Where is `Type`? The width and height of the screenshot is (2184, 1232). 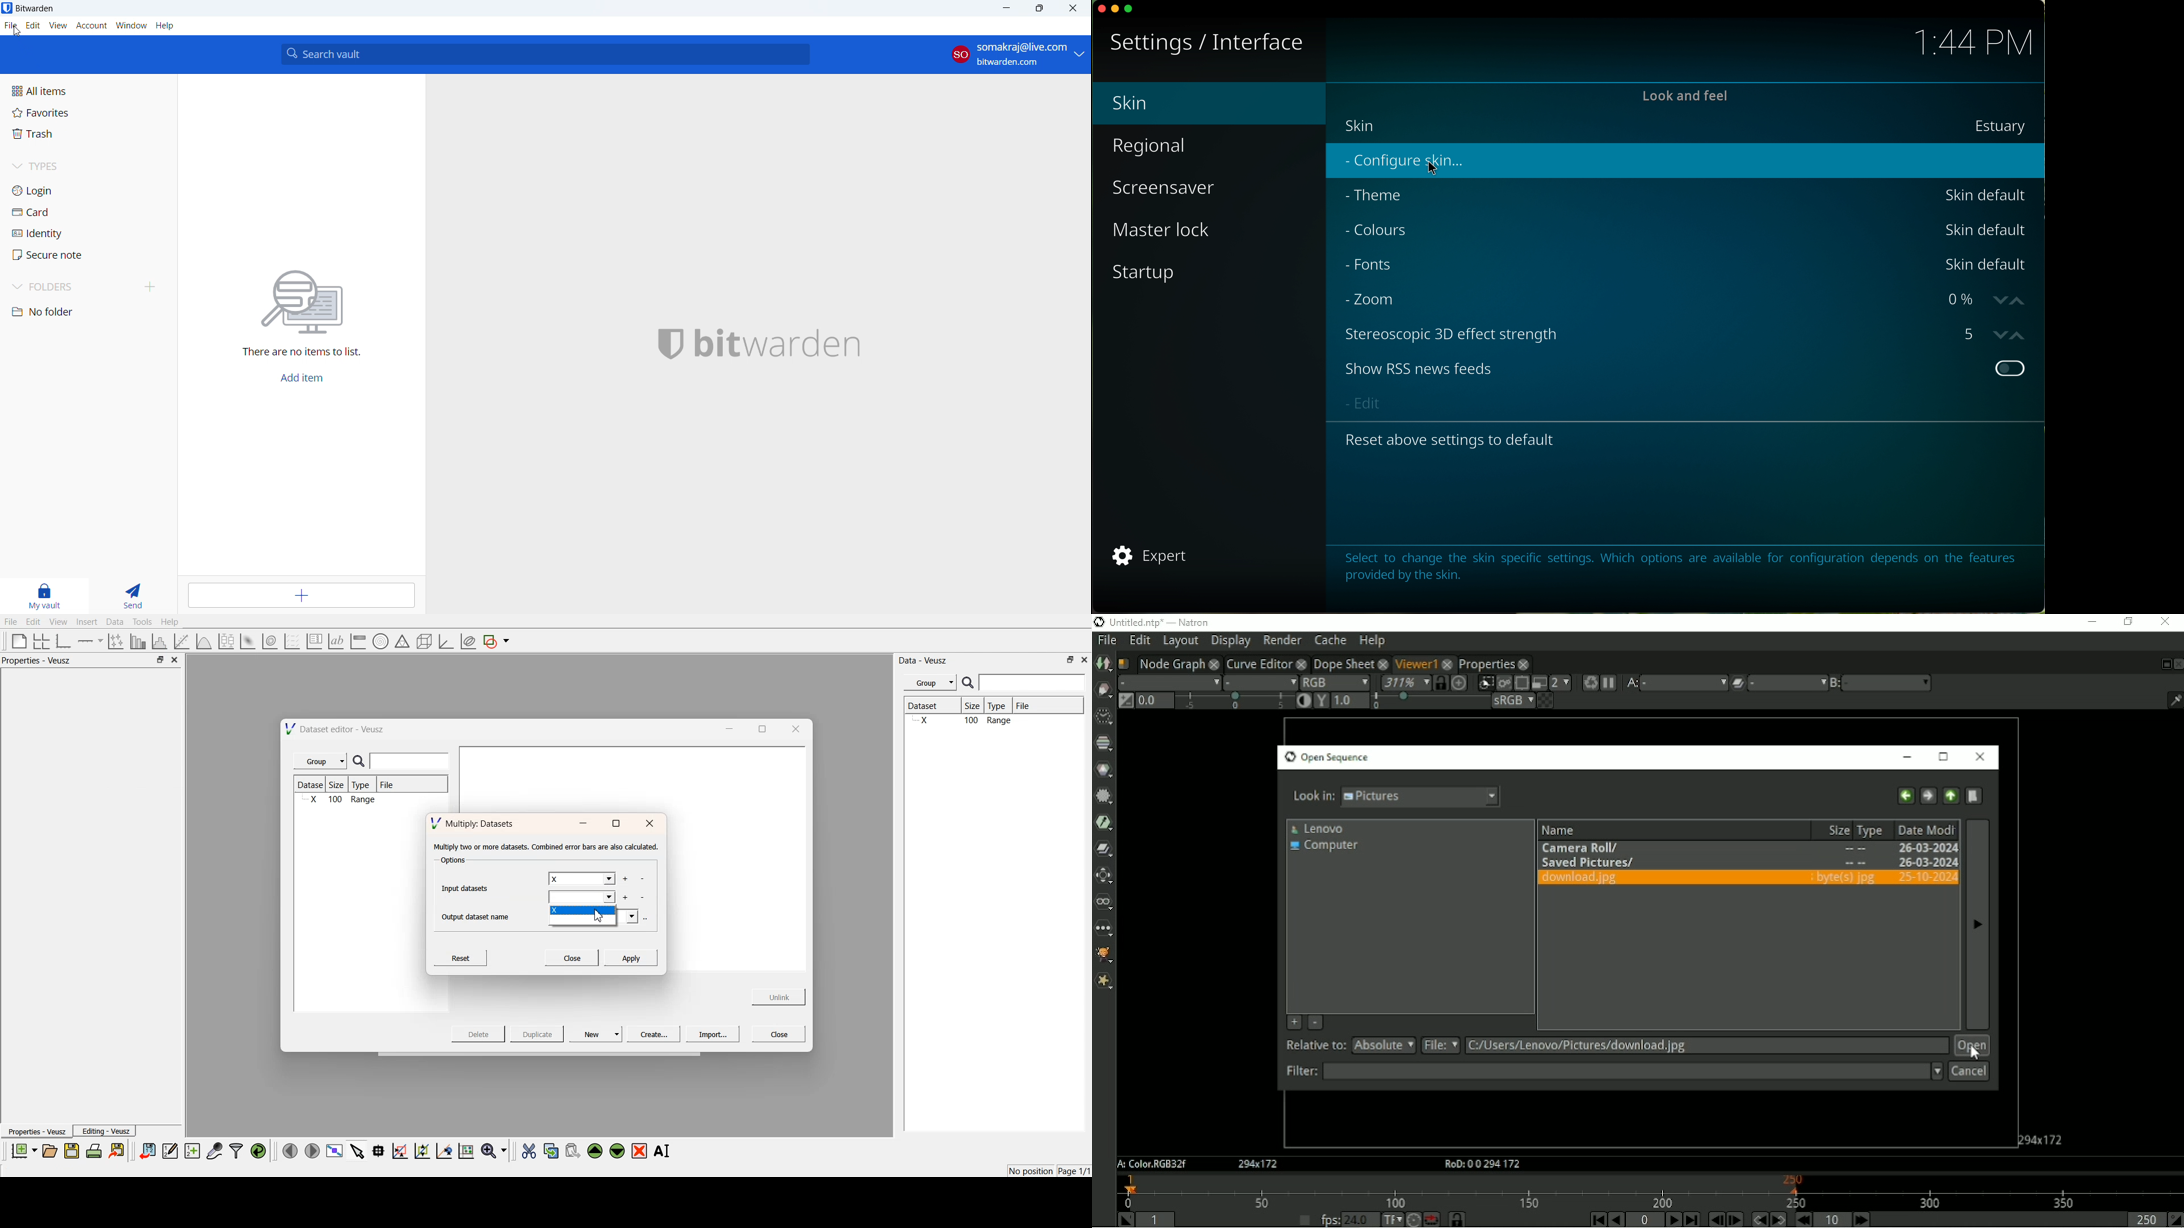
Type is located at coordinates (1000, 706).